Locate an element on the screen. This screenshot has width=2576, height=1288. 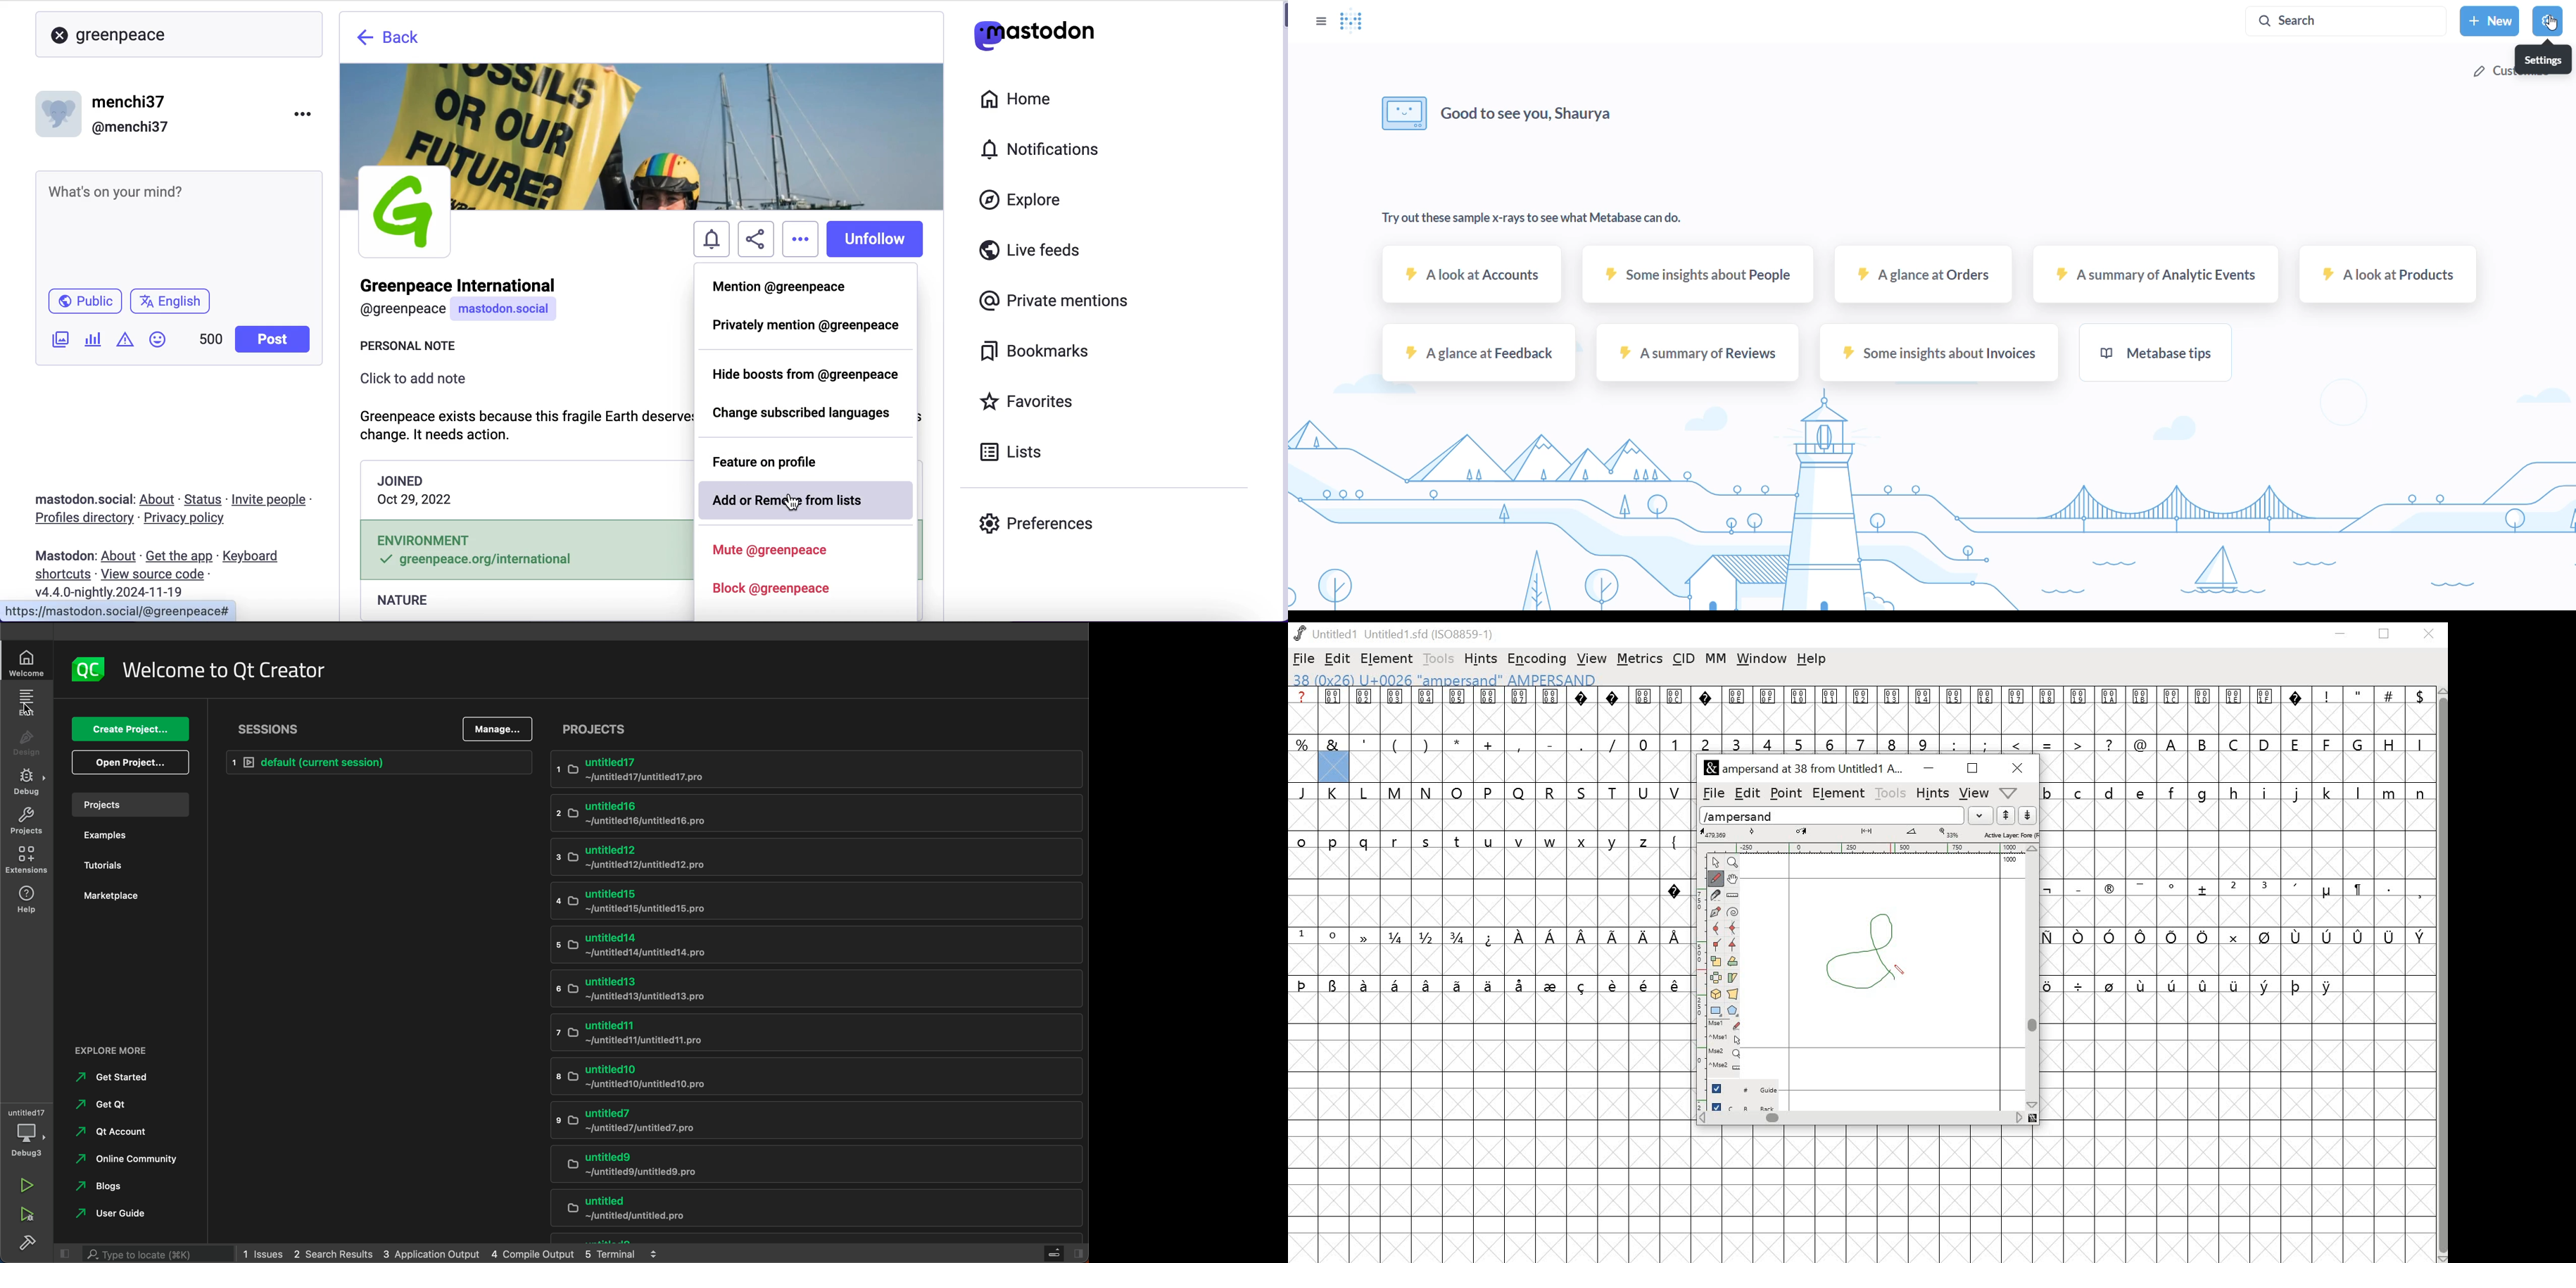
0 is located at coordinates (1335, 937).